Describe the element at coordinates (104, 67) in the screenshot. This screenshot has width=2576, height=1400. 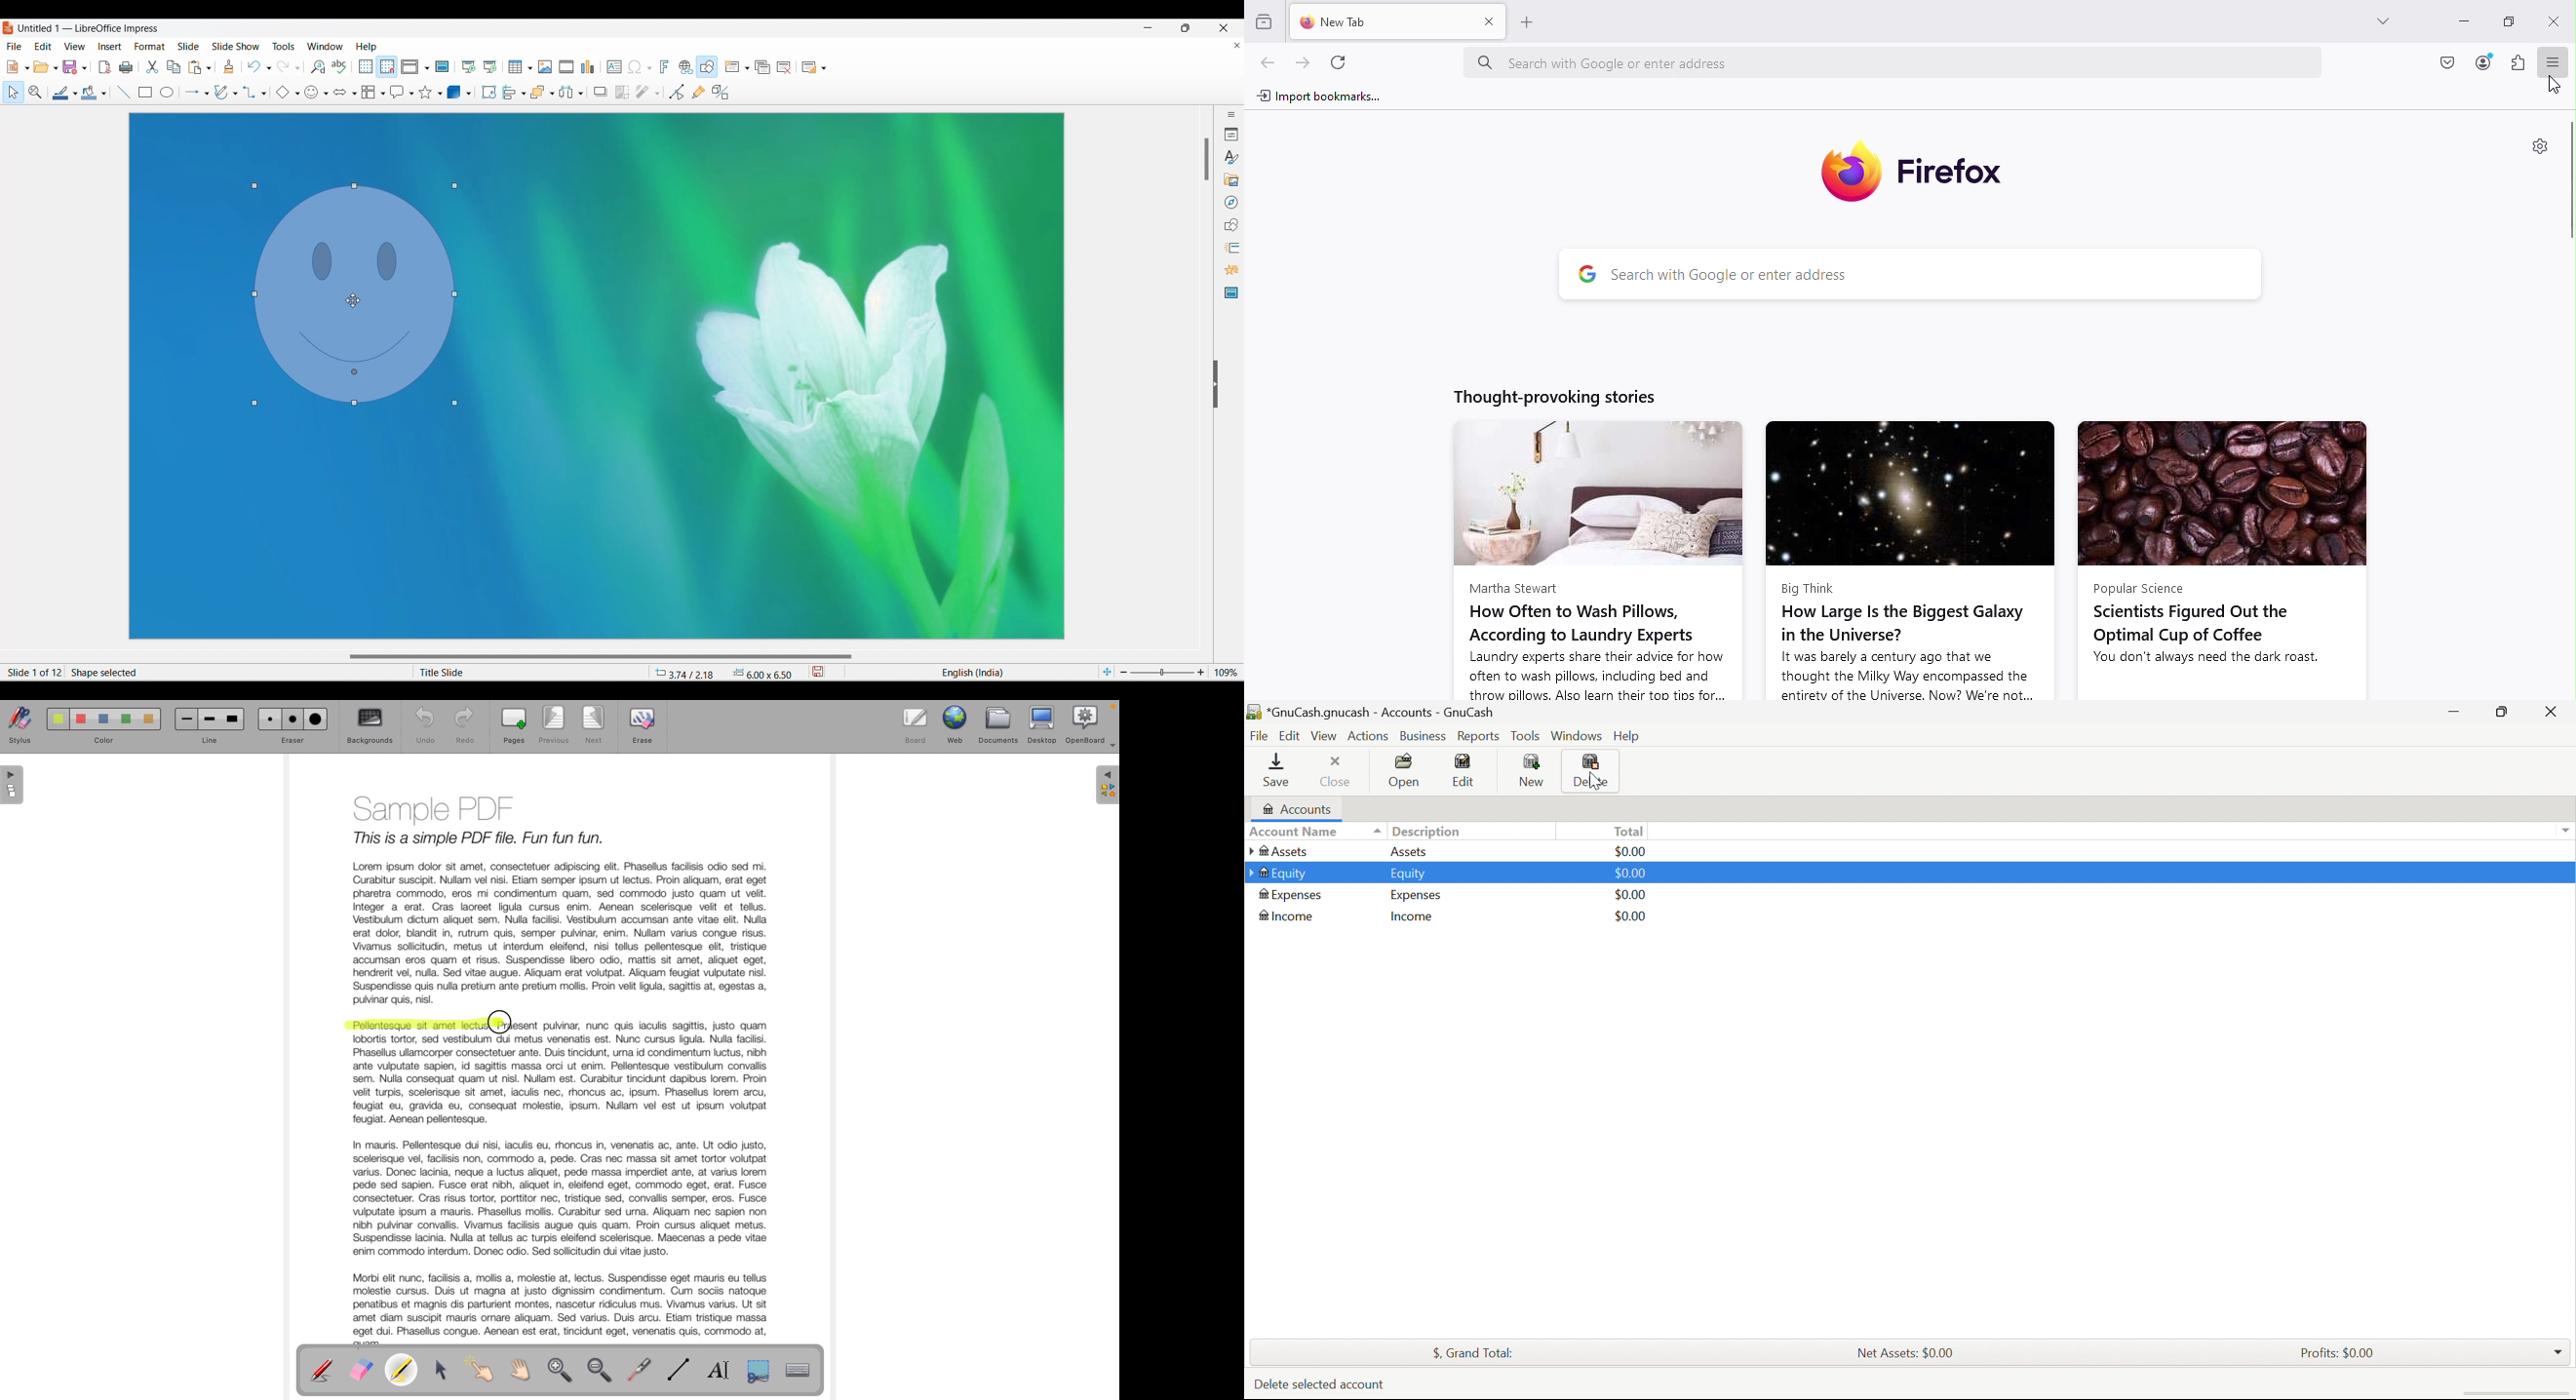
I see `Export directly as PDF` at that location.